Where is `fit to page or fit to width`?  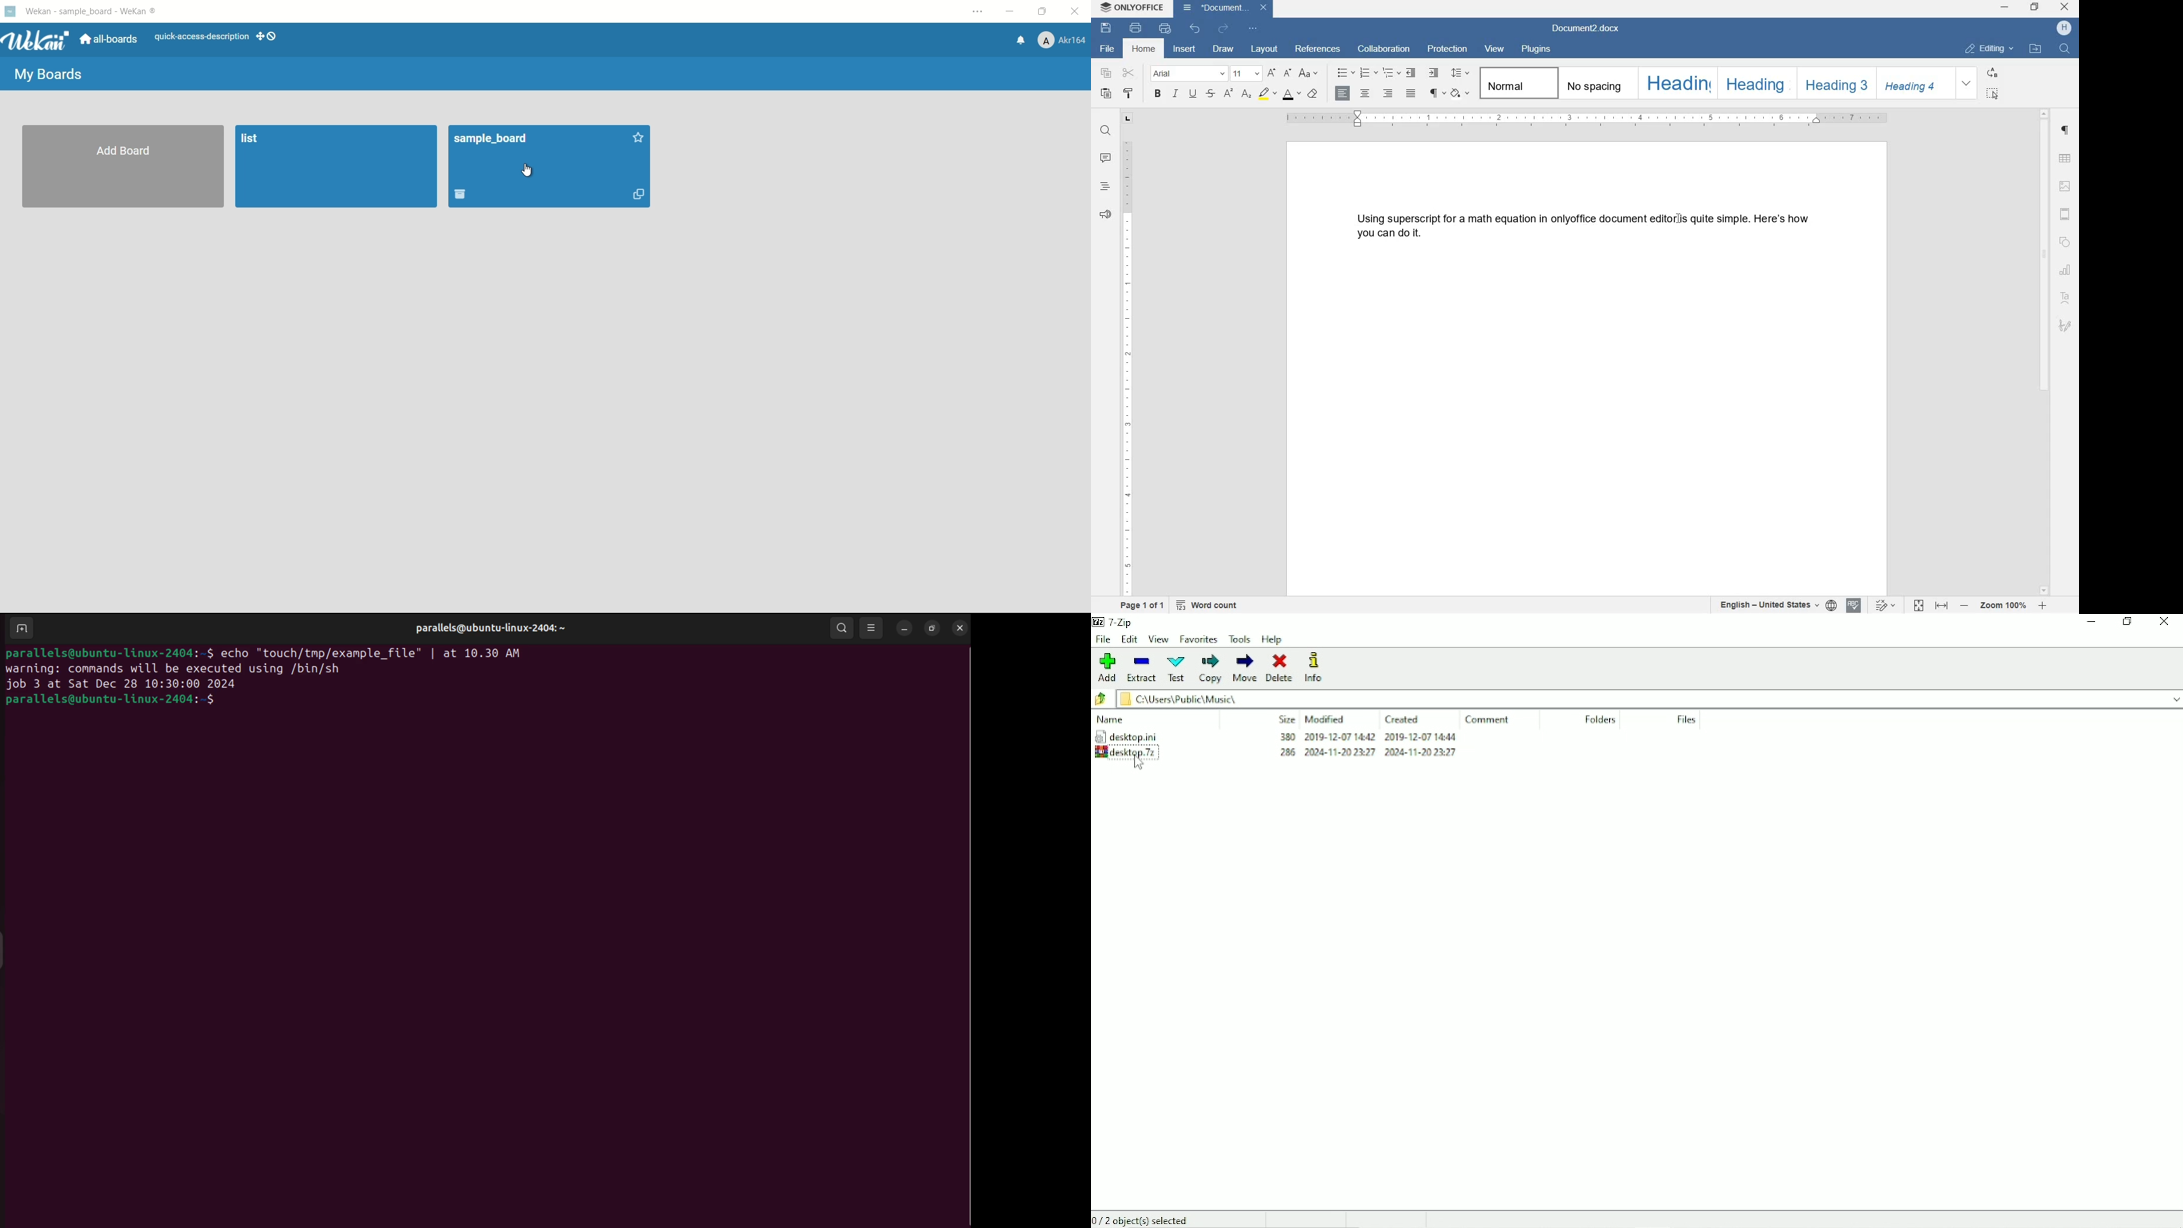 fit to page or fit to width is located at coordinates (1933, 605).